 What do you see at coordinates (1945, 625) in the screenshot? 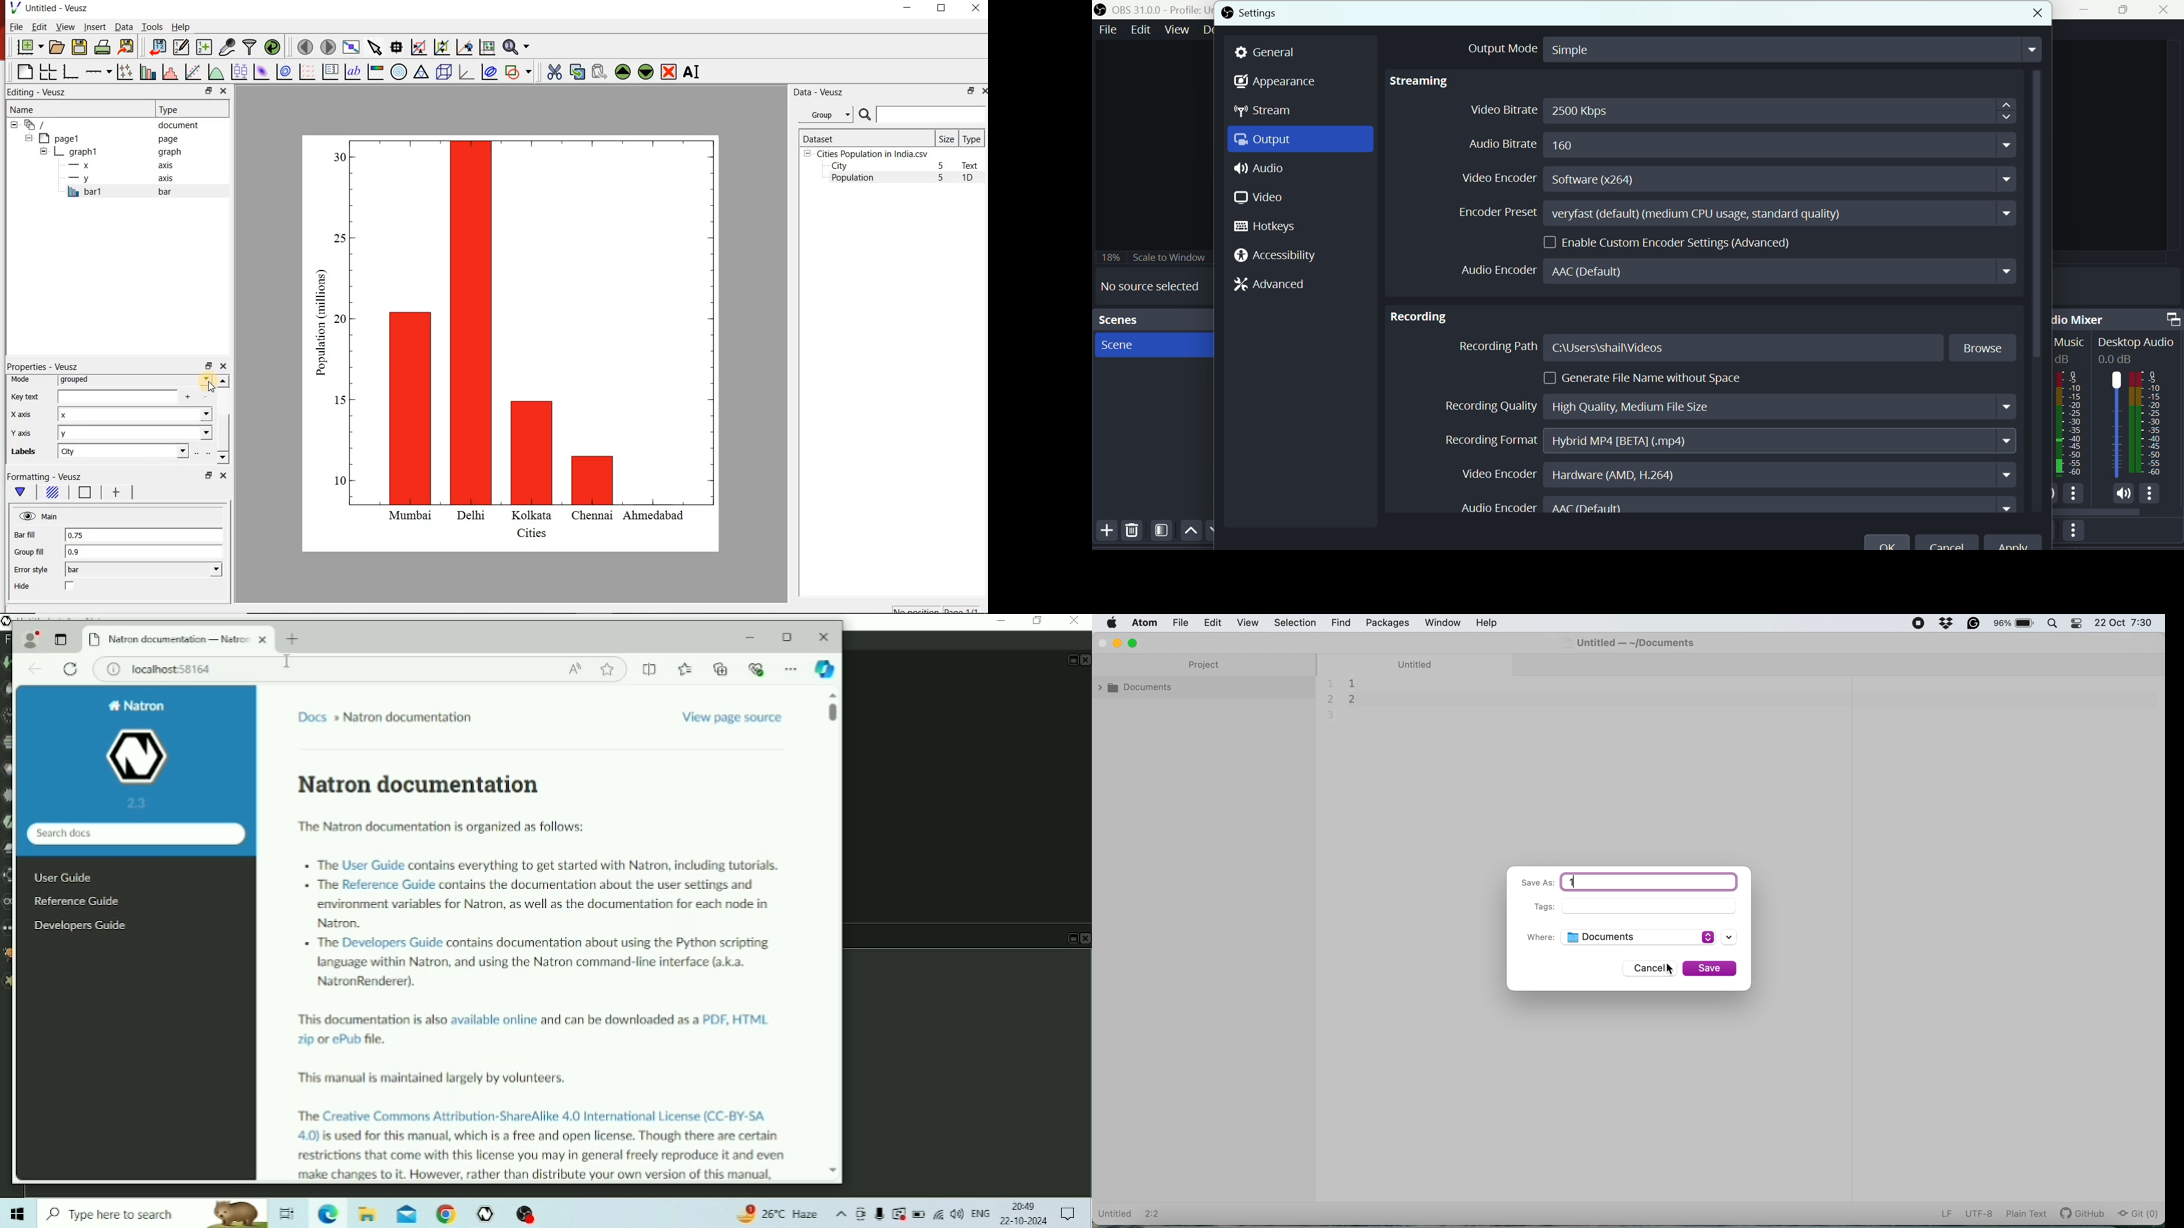
I see `dropbox` at bounding box center [1945, 625].